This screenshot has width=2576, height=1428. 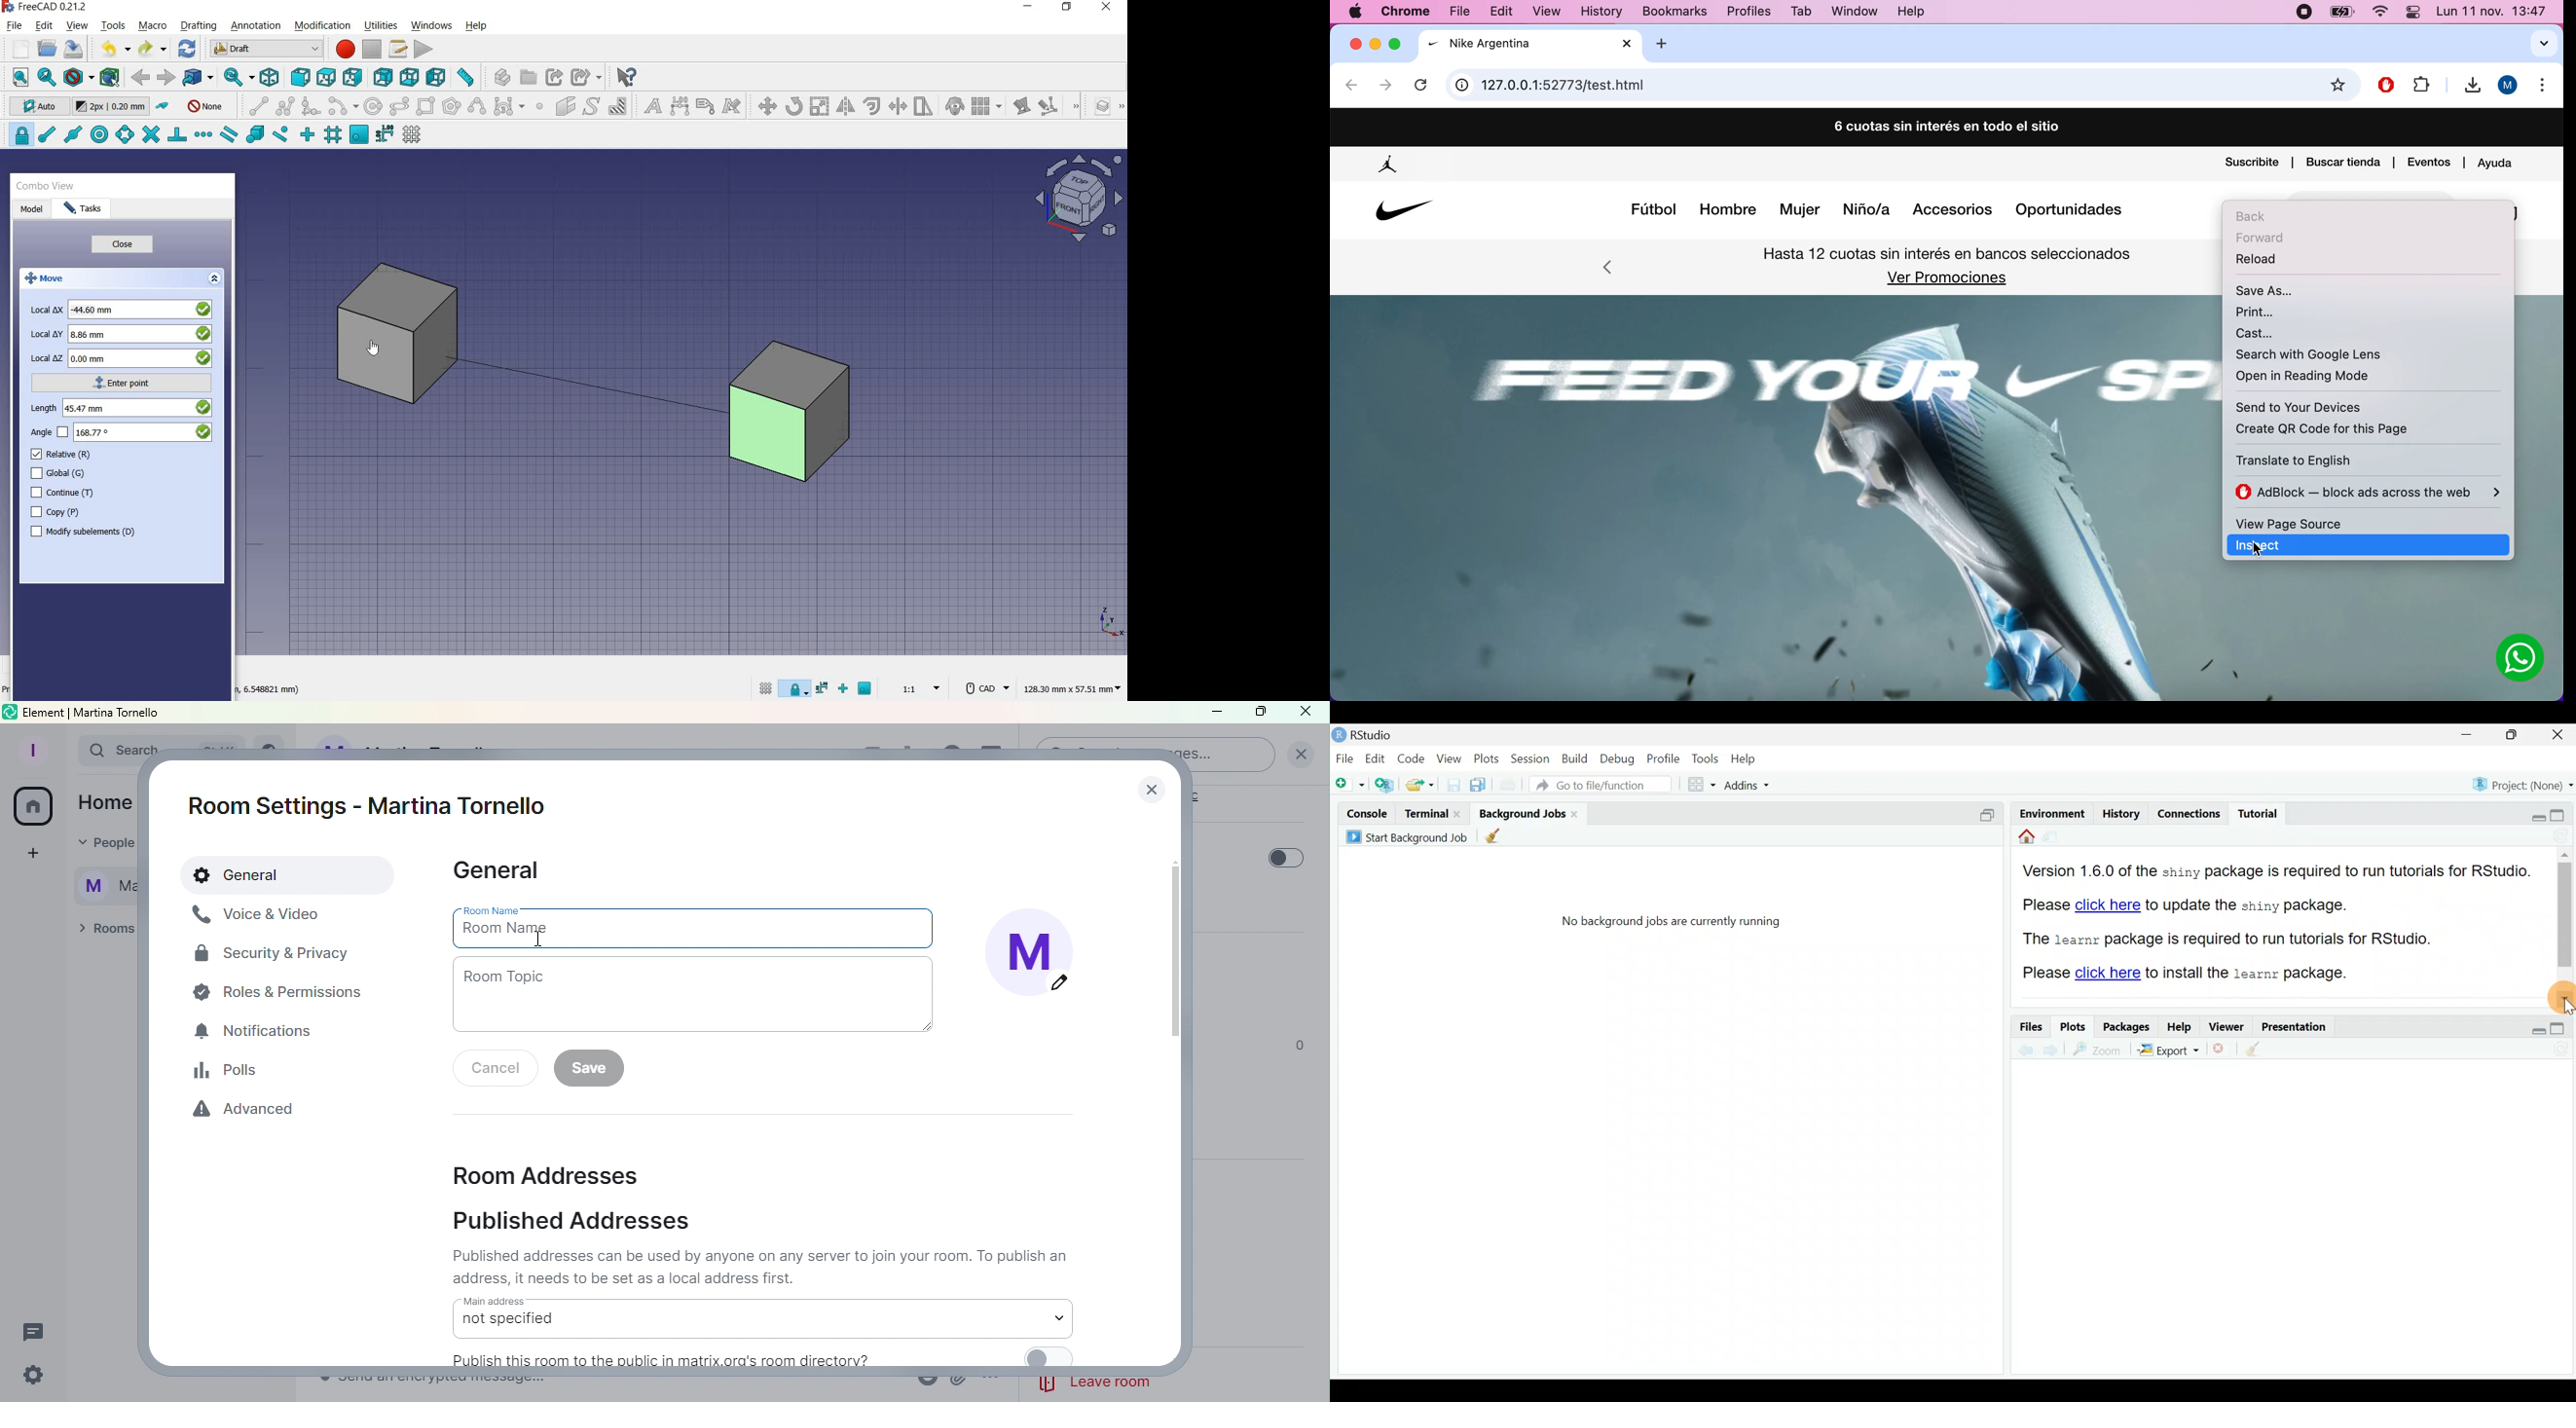 I want to click on Packages, so click(x=2127, y=1026).